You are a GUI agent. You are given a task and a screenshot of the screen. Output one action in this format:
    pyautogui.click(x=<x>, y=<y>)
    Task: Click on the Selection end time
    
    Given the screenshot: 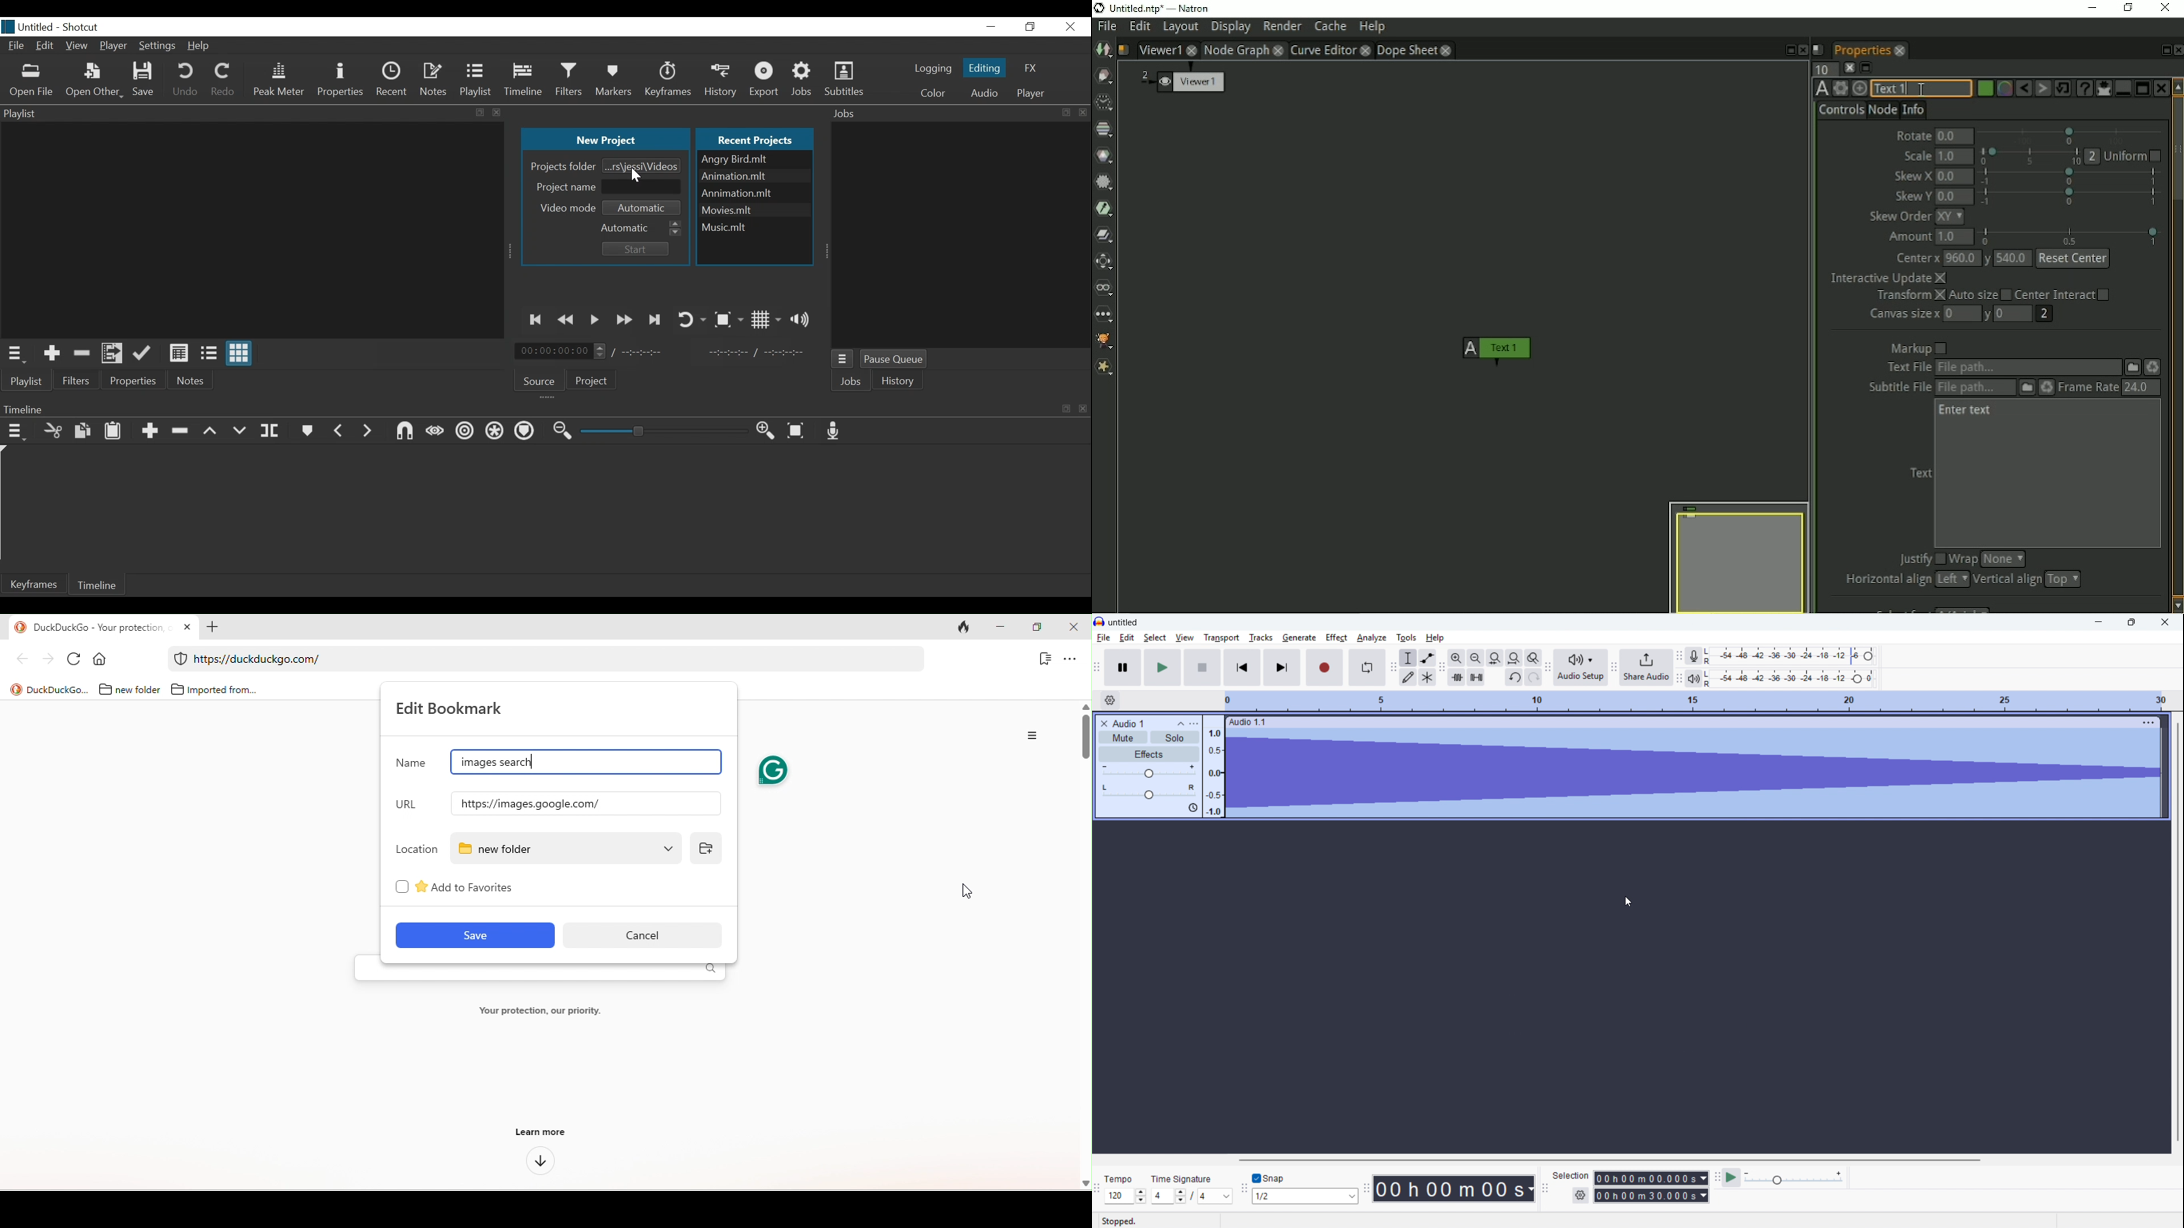 What is the action you would take?
    pyautogui.click(x=1651, y=1196)
    